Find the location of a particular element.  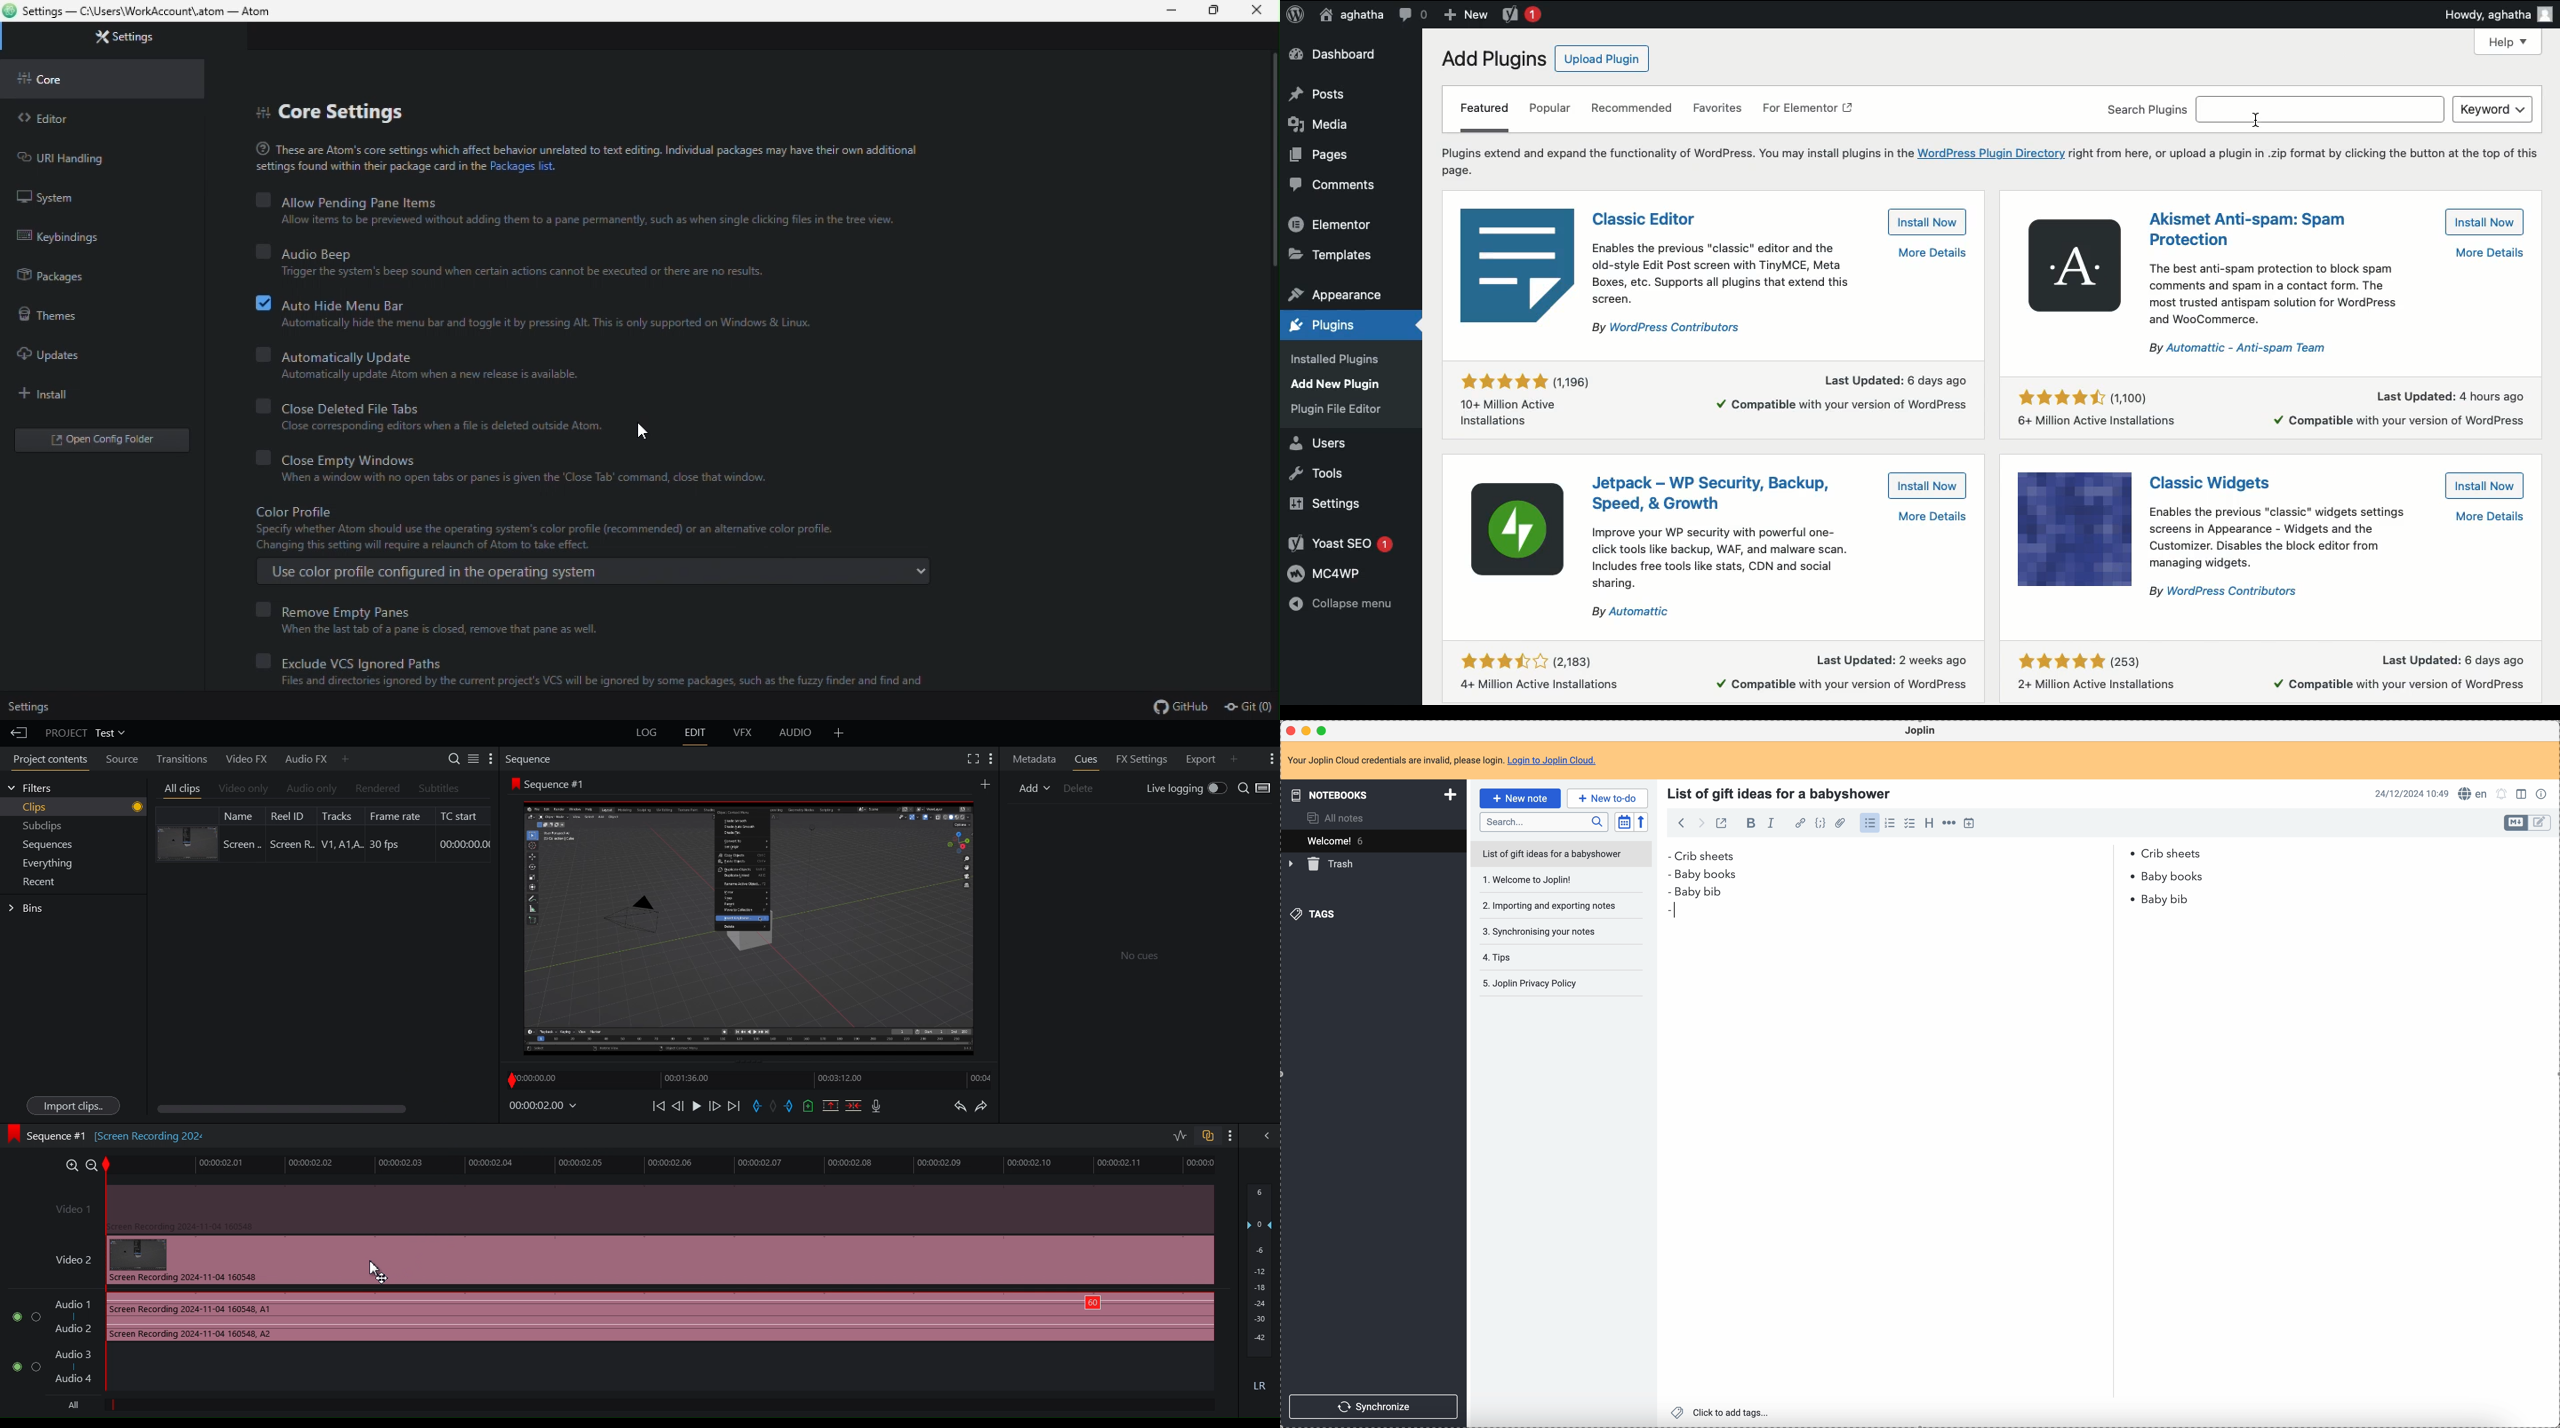

Packages is located at coordinates (94, 276).